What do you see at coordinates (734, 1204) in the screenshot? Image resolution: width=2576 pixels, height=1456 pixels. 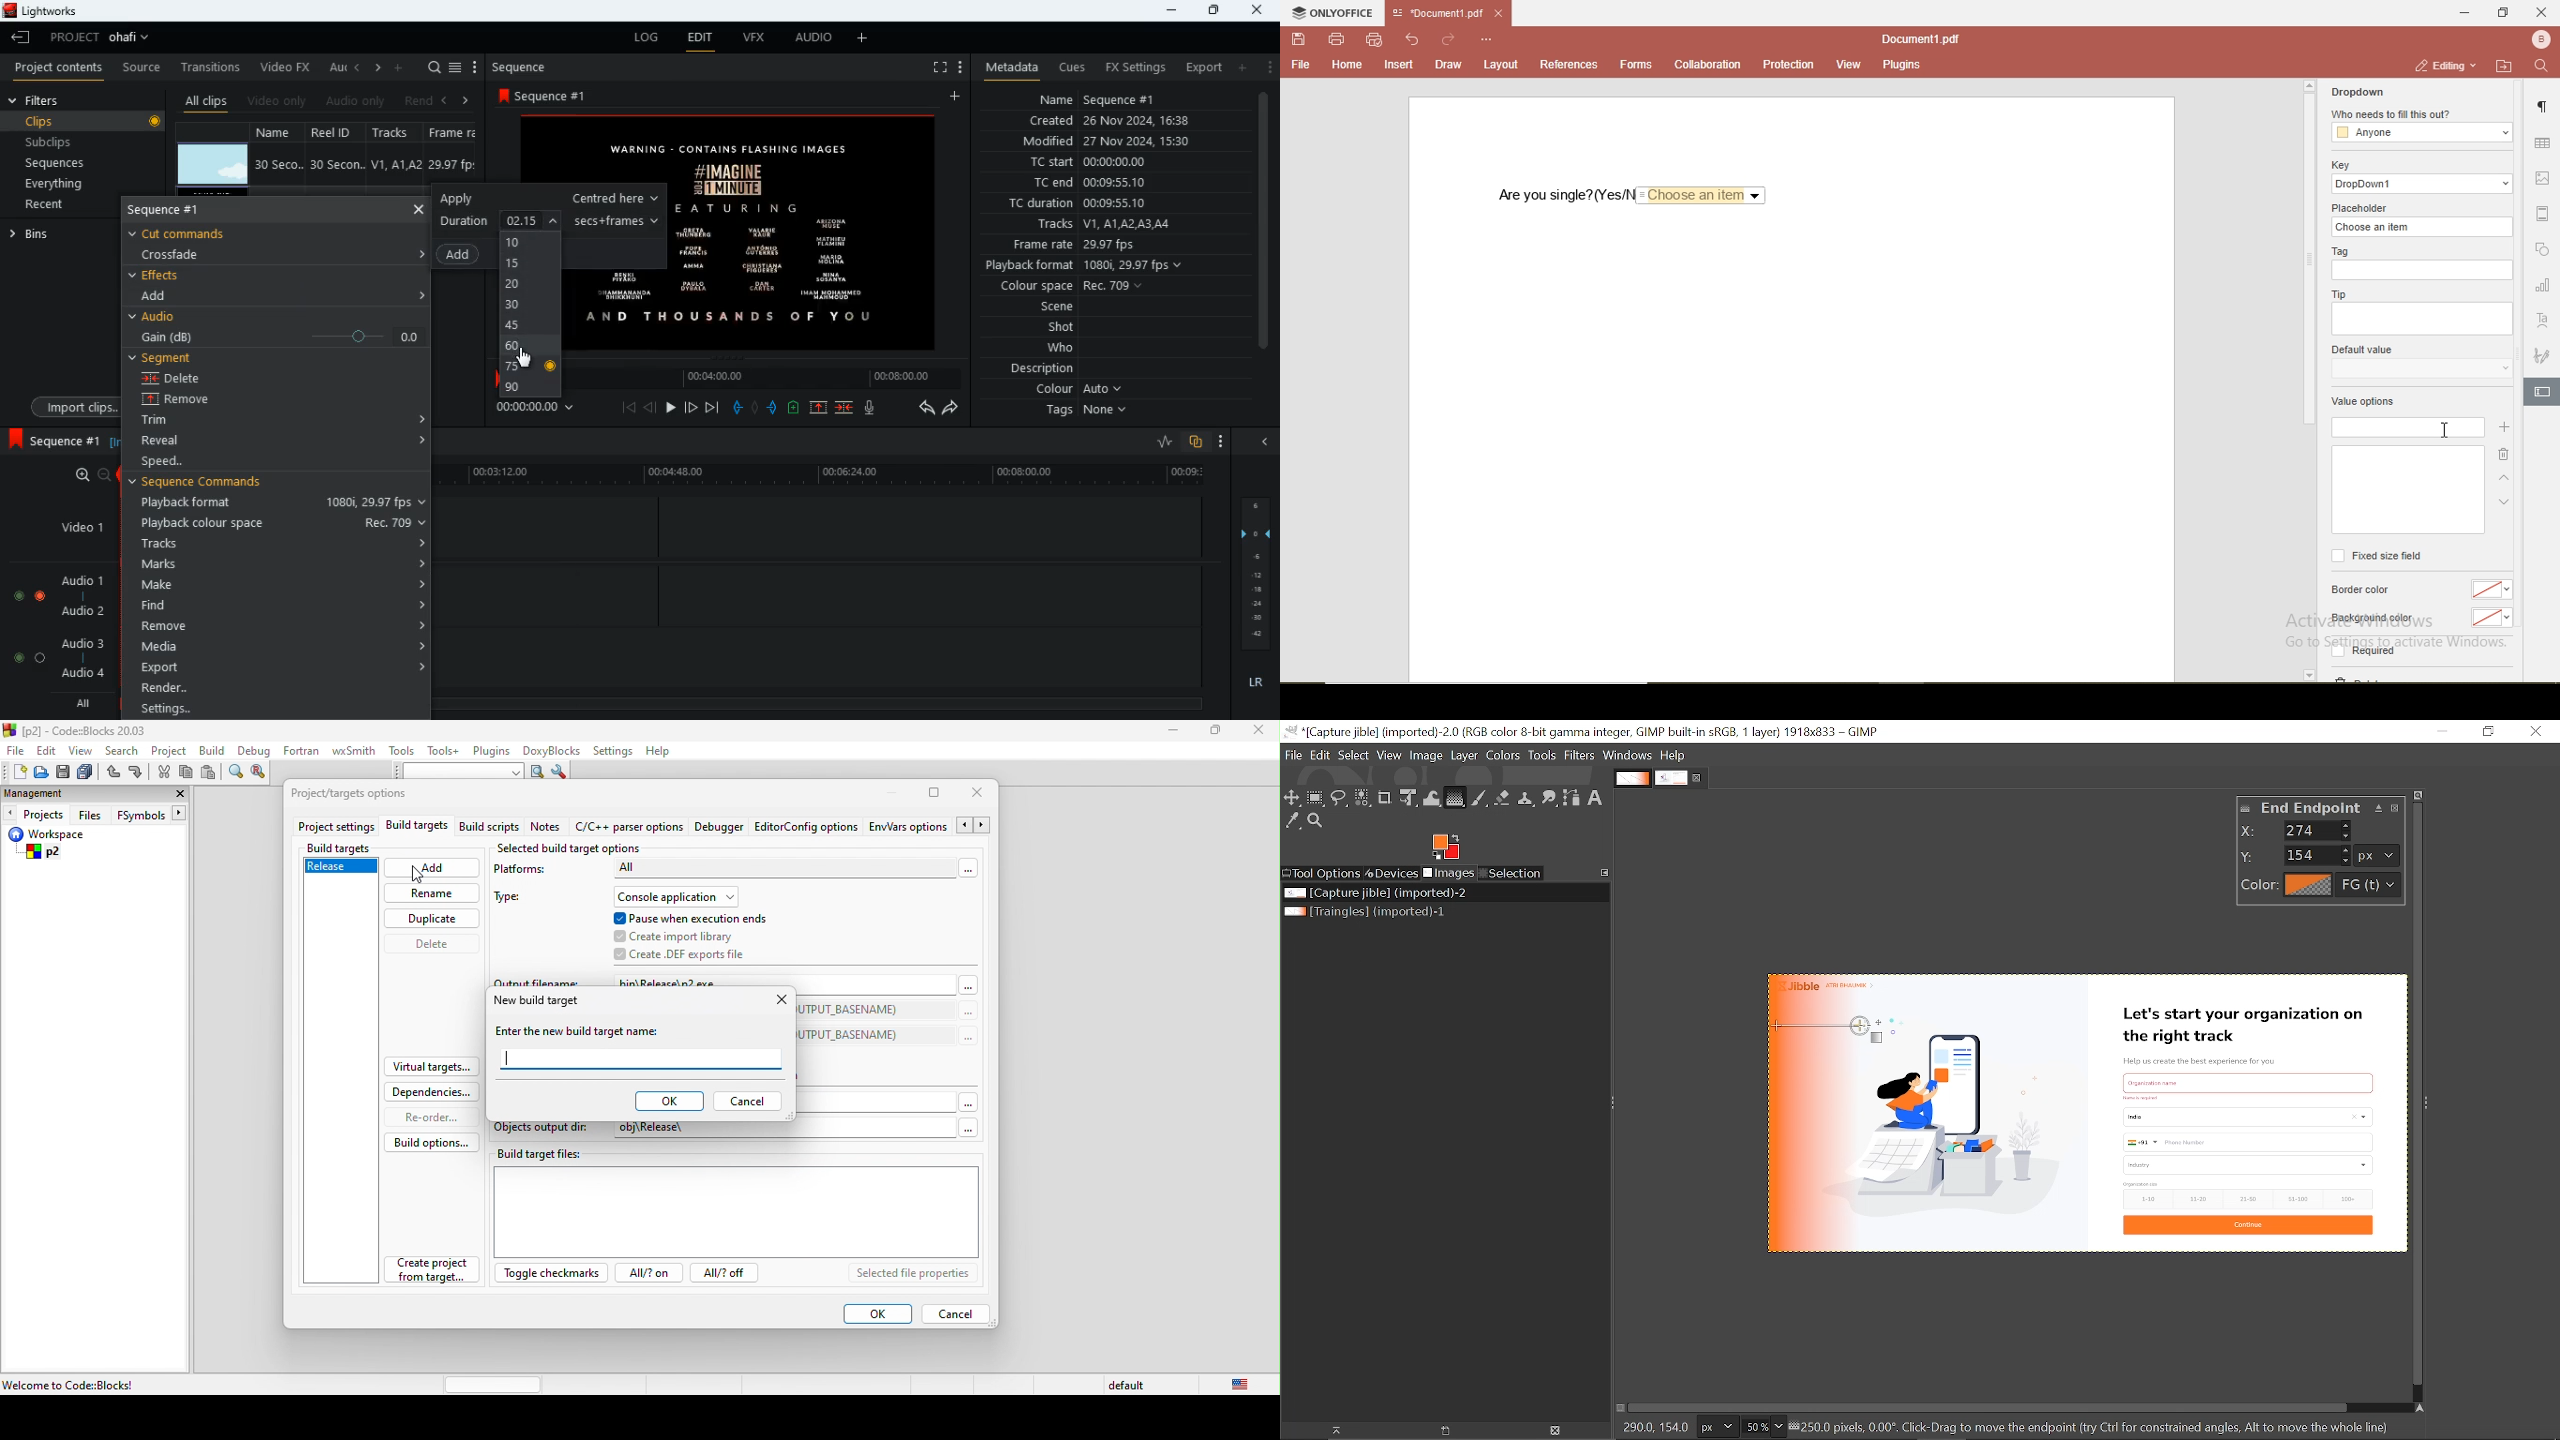 I see `build target file` at bounding box center [734, 1204].